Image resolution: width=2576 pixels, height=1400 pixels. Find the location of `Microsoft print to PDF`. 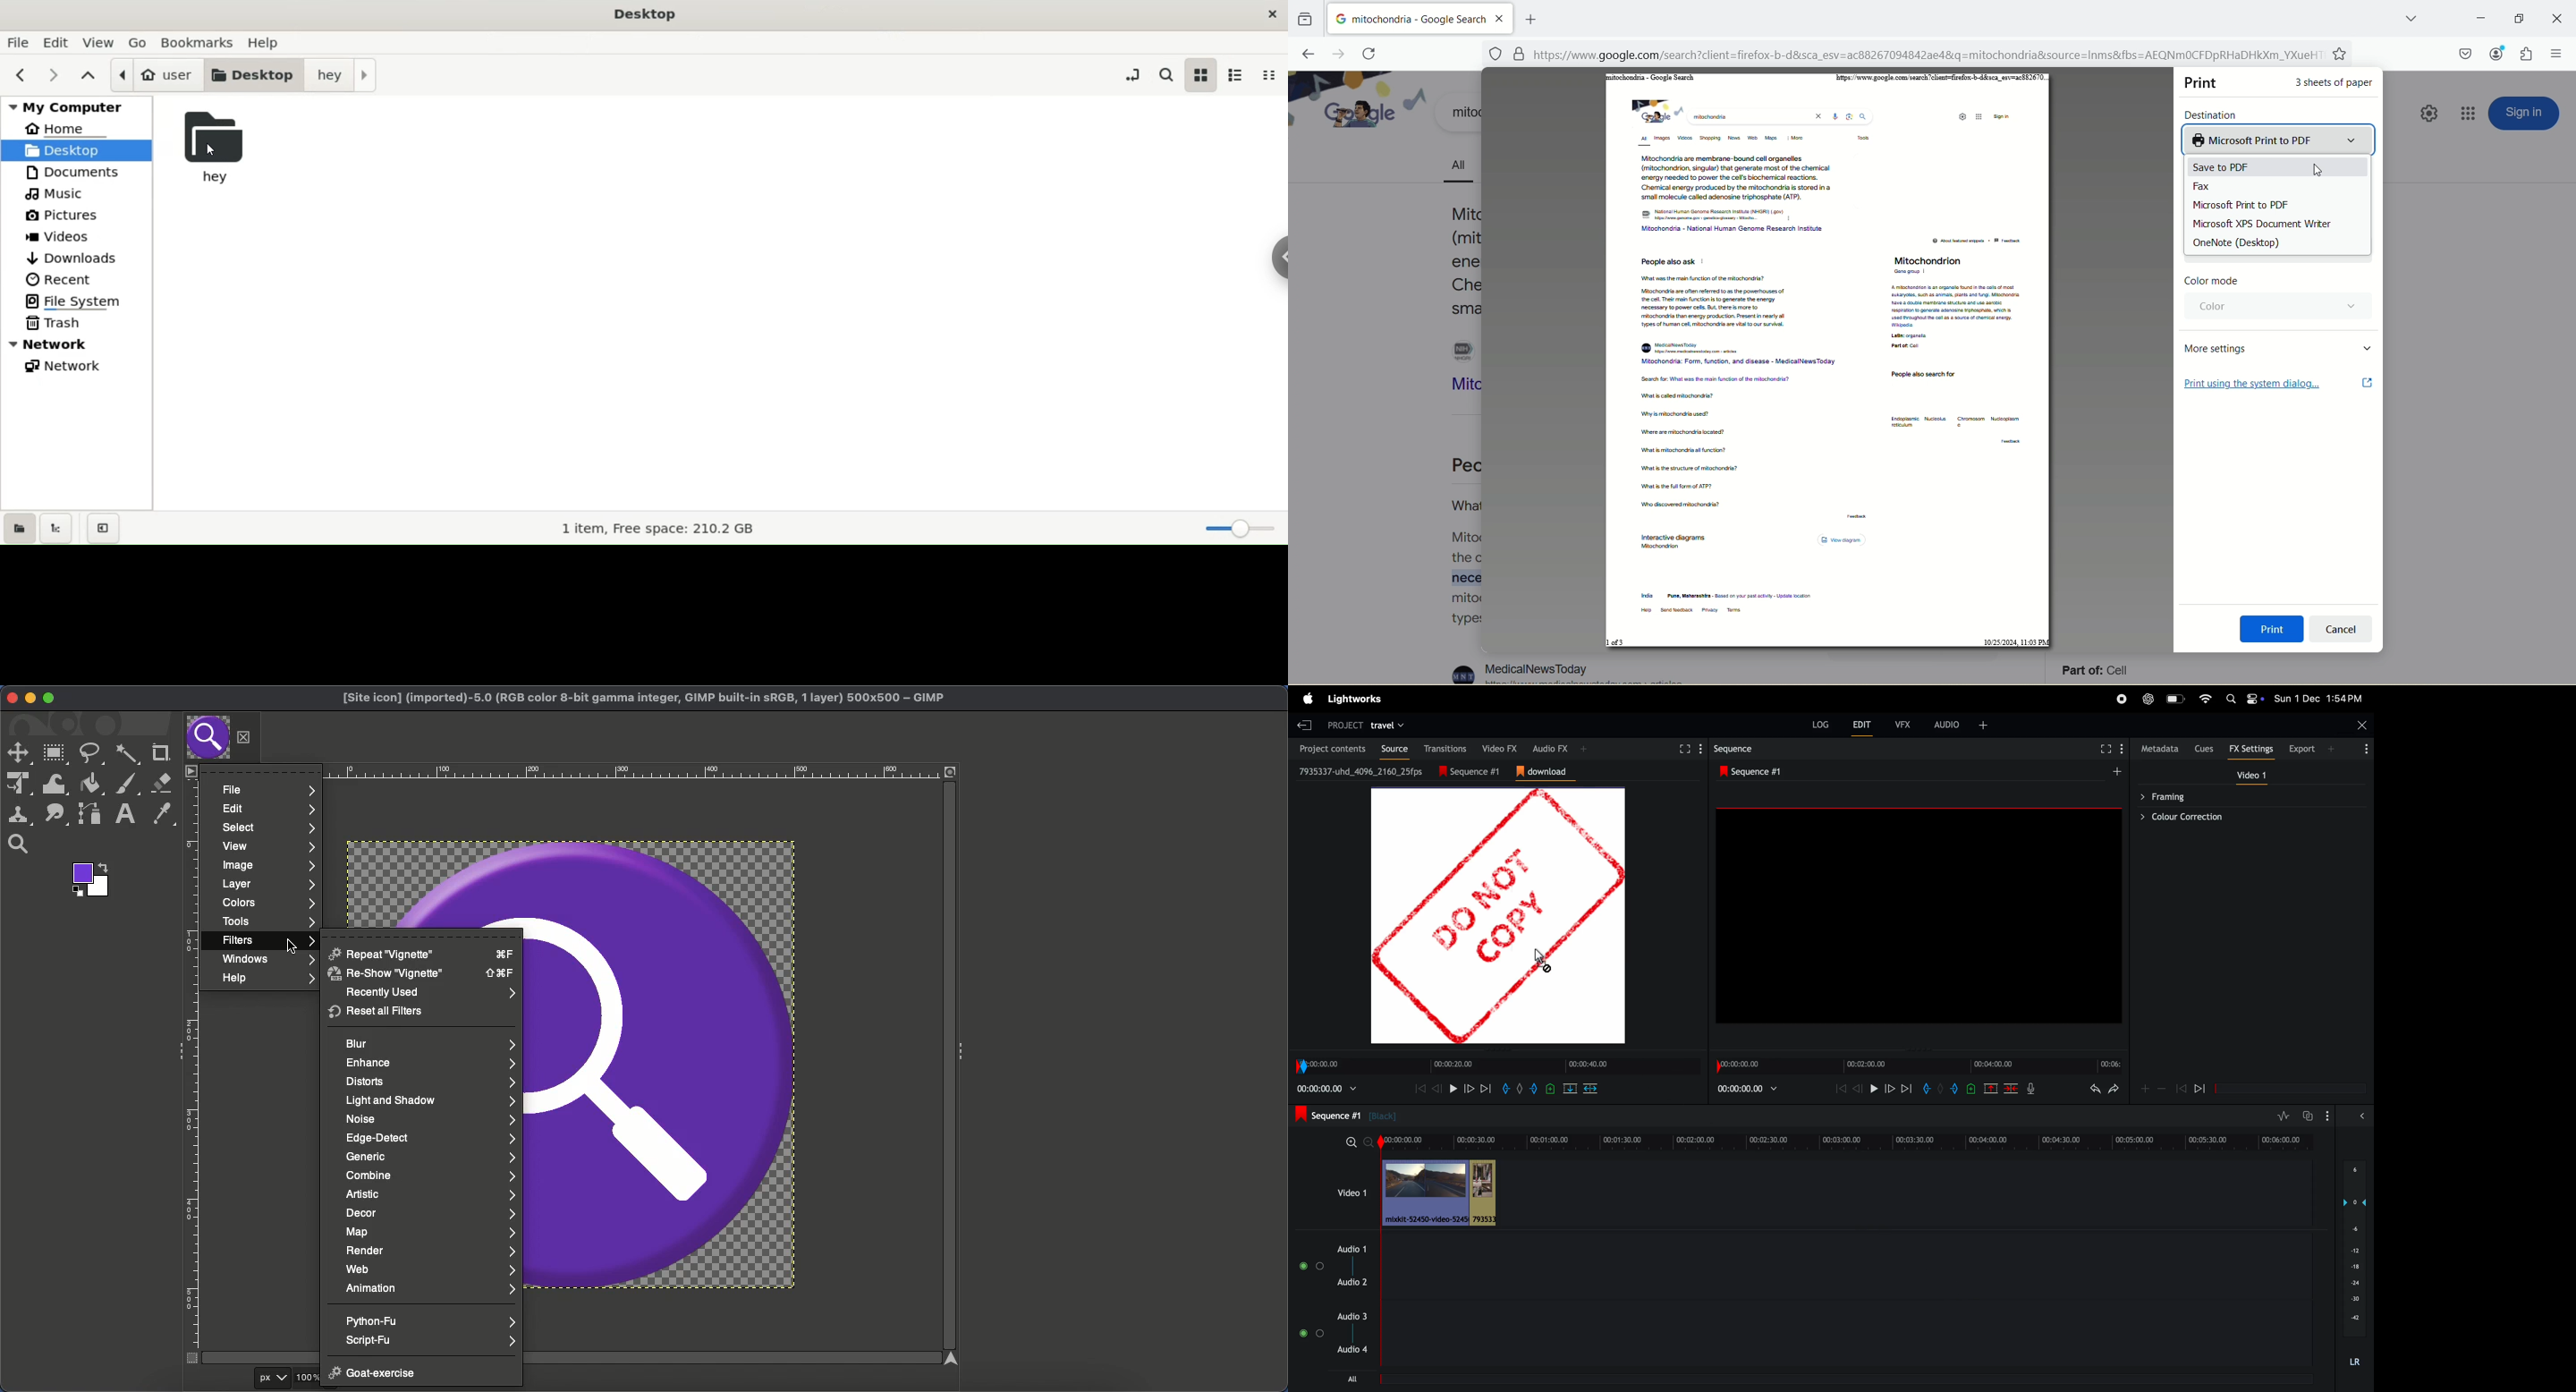

Microsoft print to PDF is located at coordinates (2279, 140).